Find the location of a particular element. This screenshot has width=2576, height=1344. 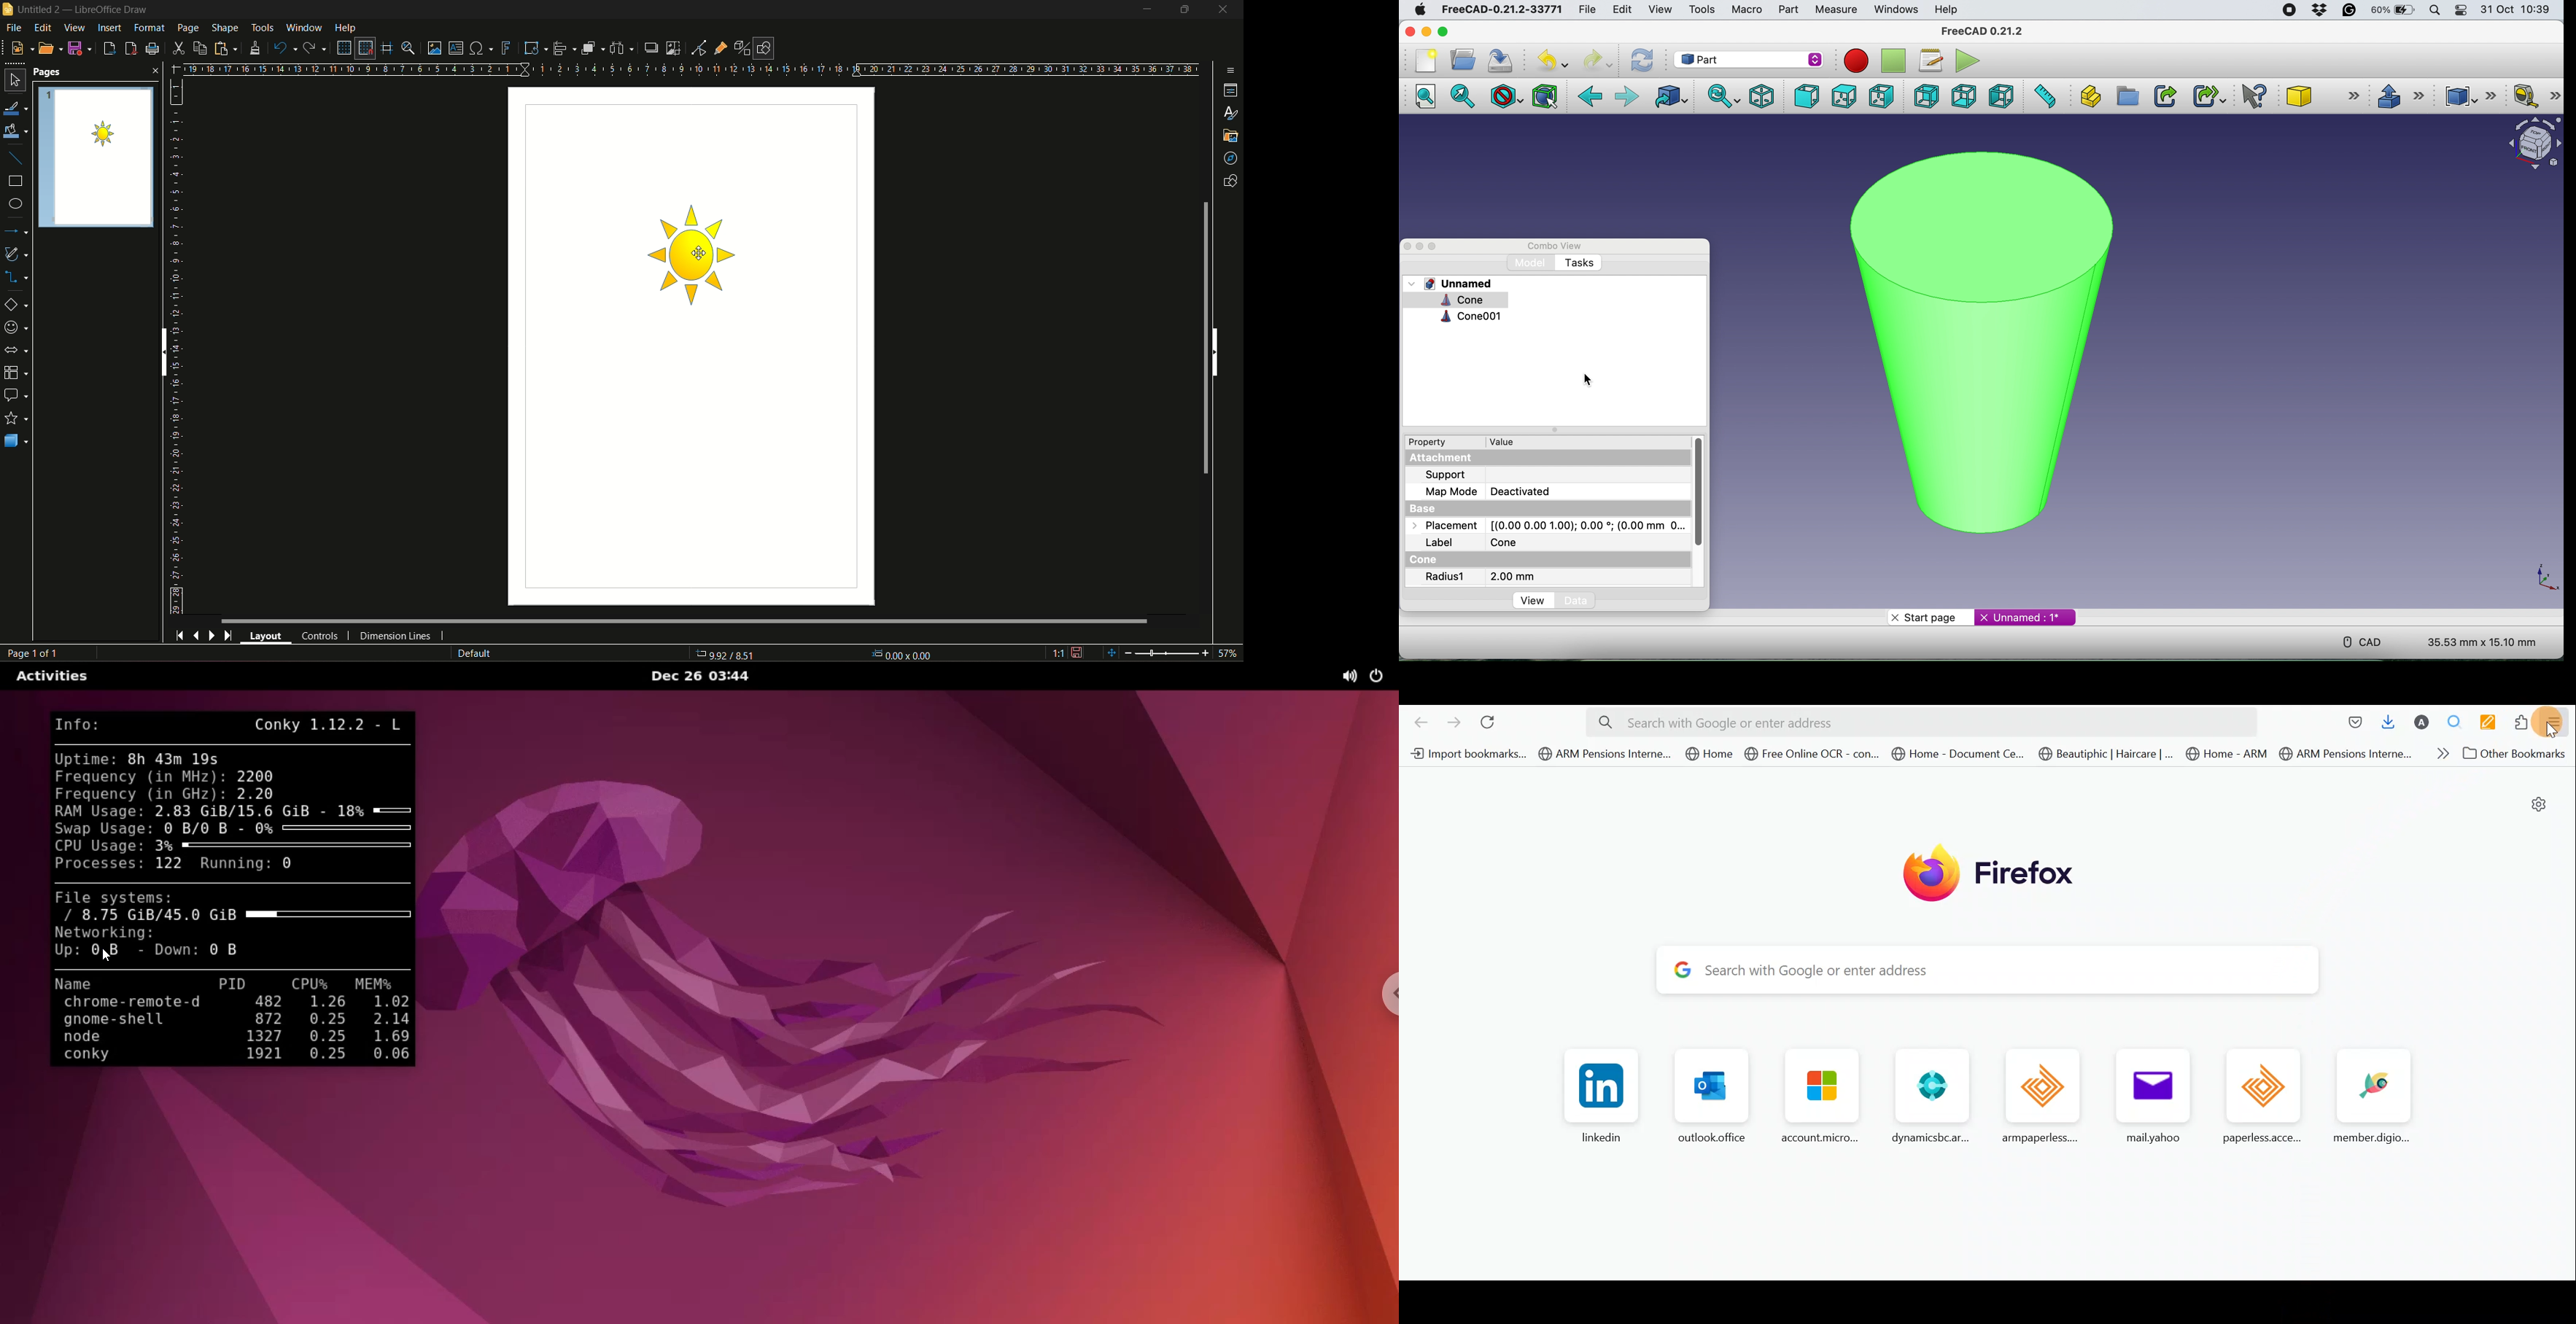

vertical scroll bar is located at coordinates (1700, 496).